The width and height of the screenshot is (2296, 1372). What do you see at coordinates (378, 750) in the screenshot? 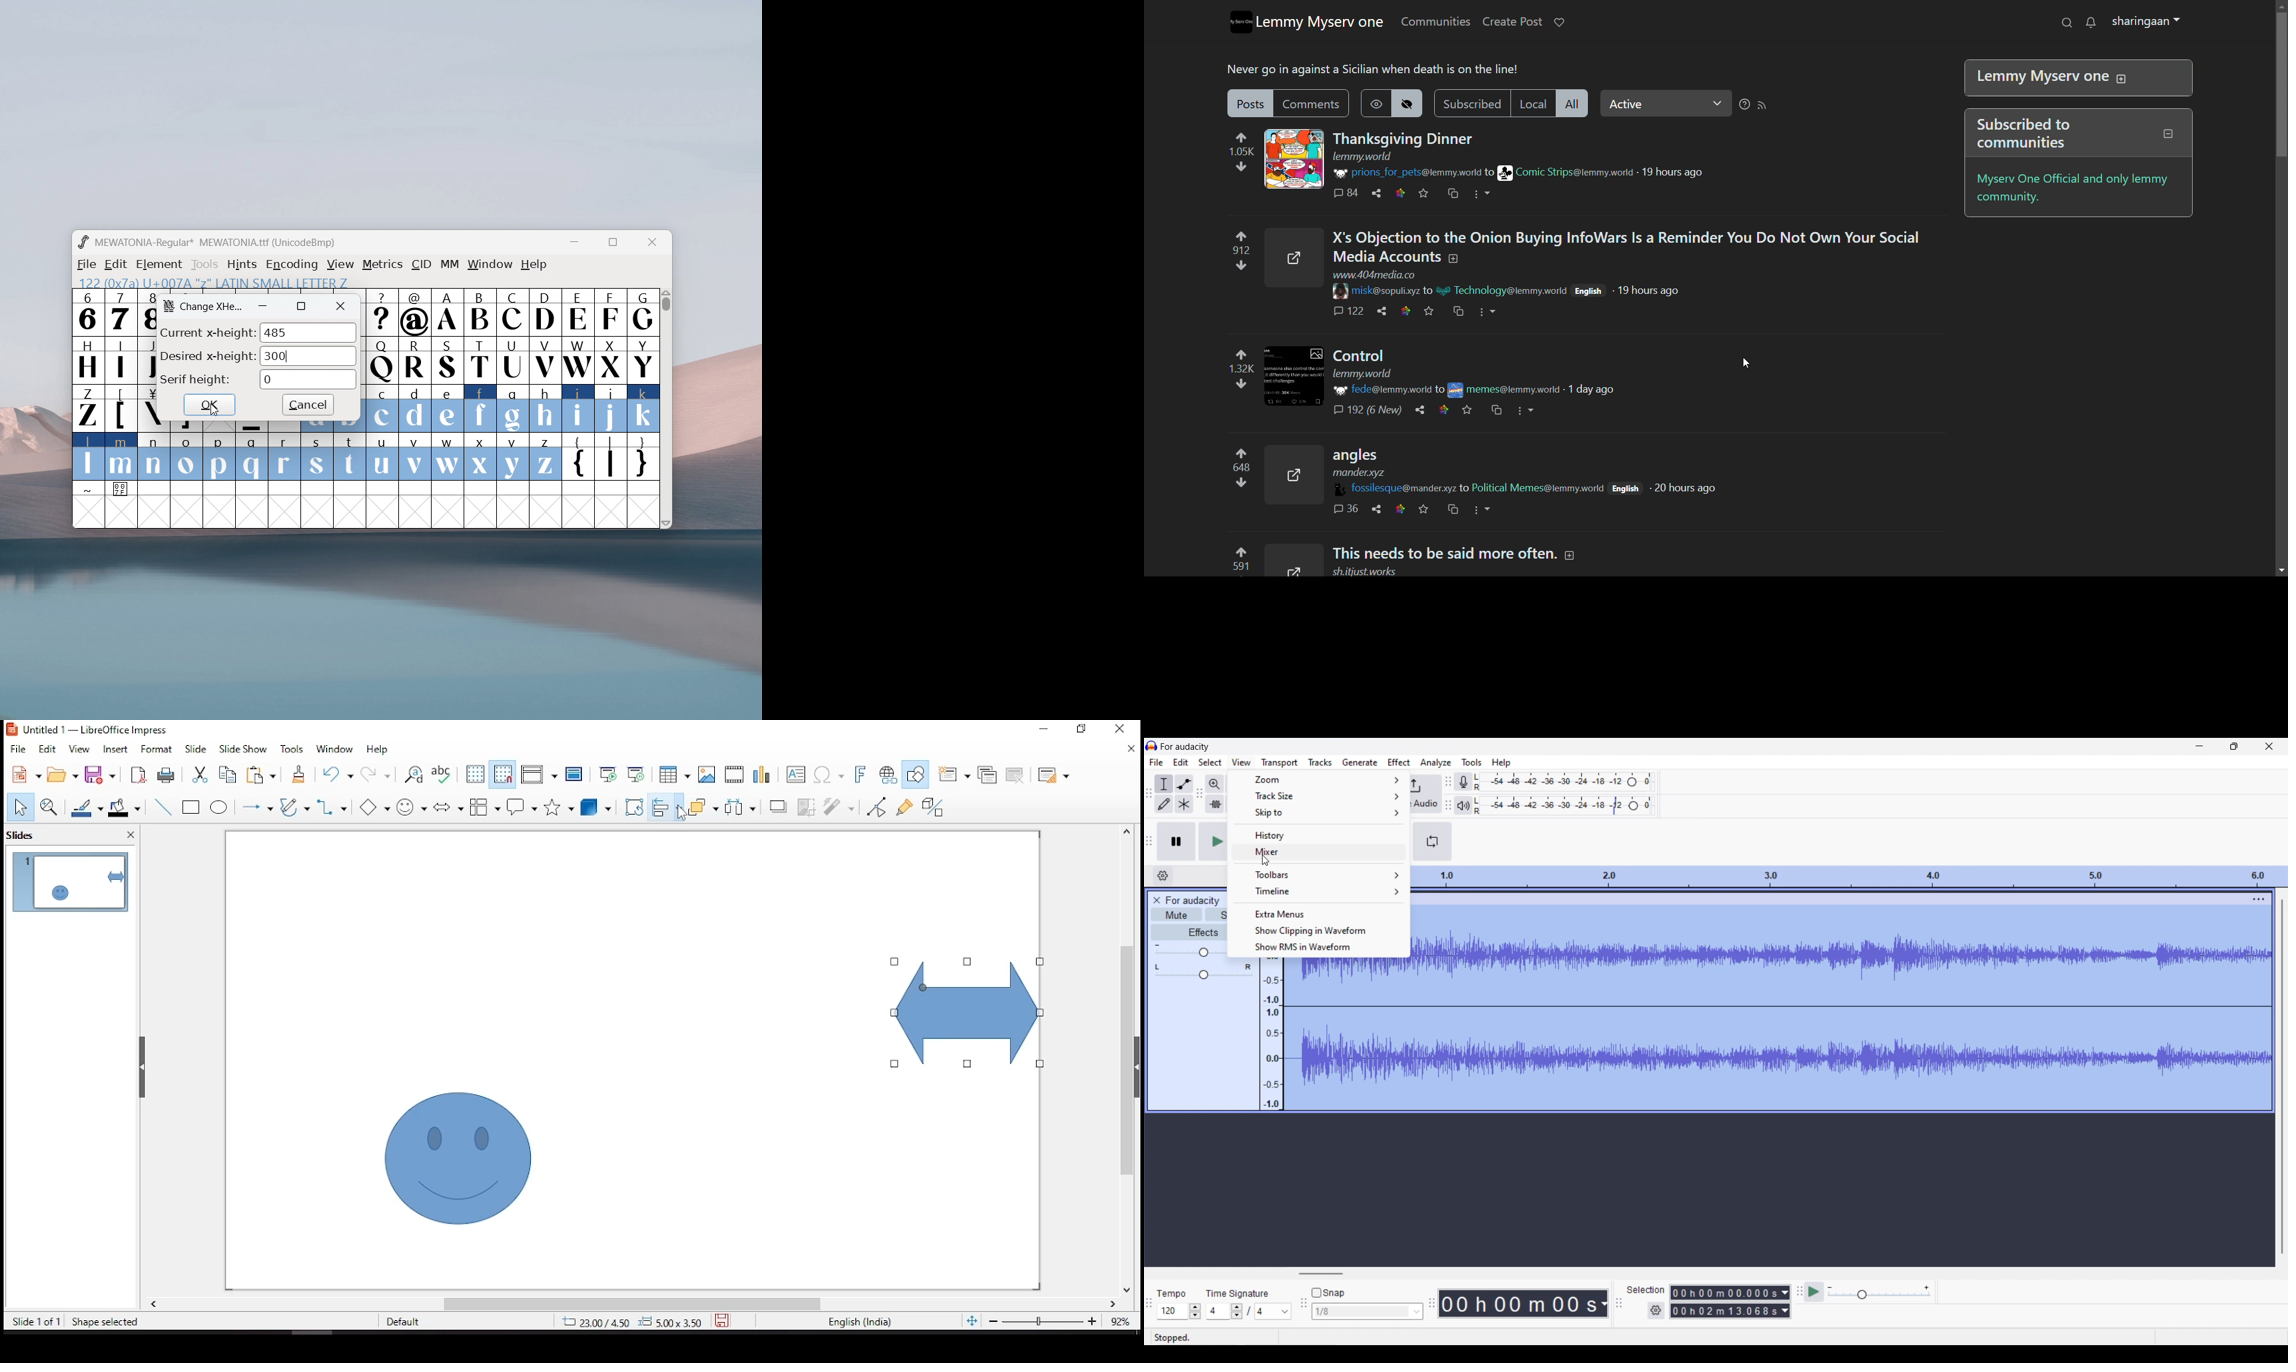
I see `help` at bounding box center [378, 750].